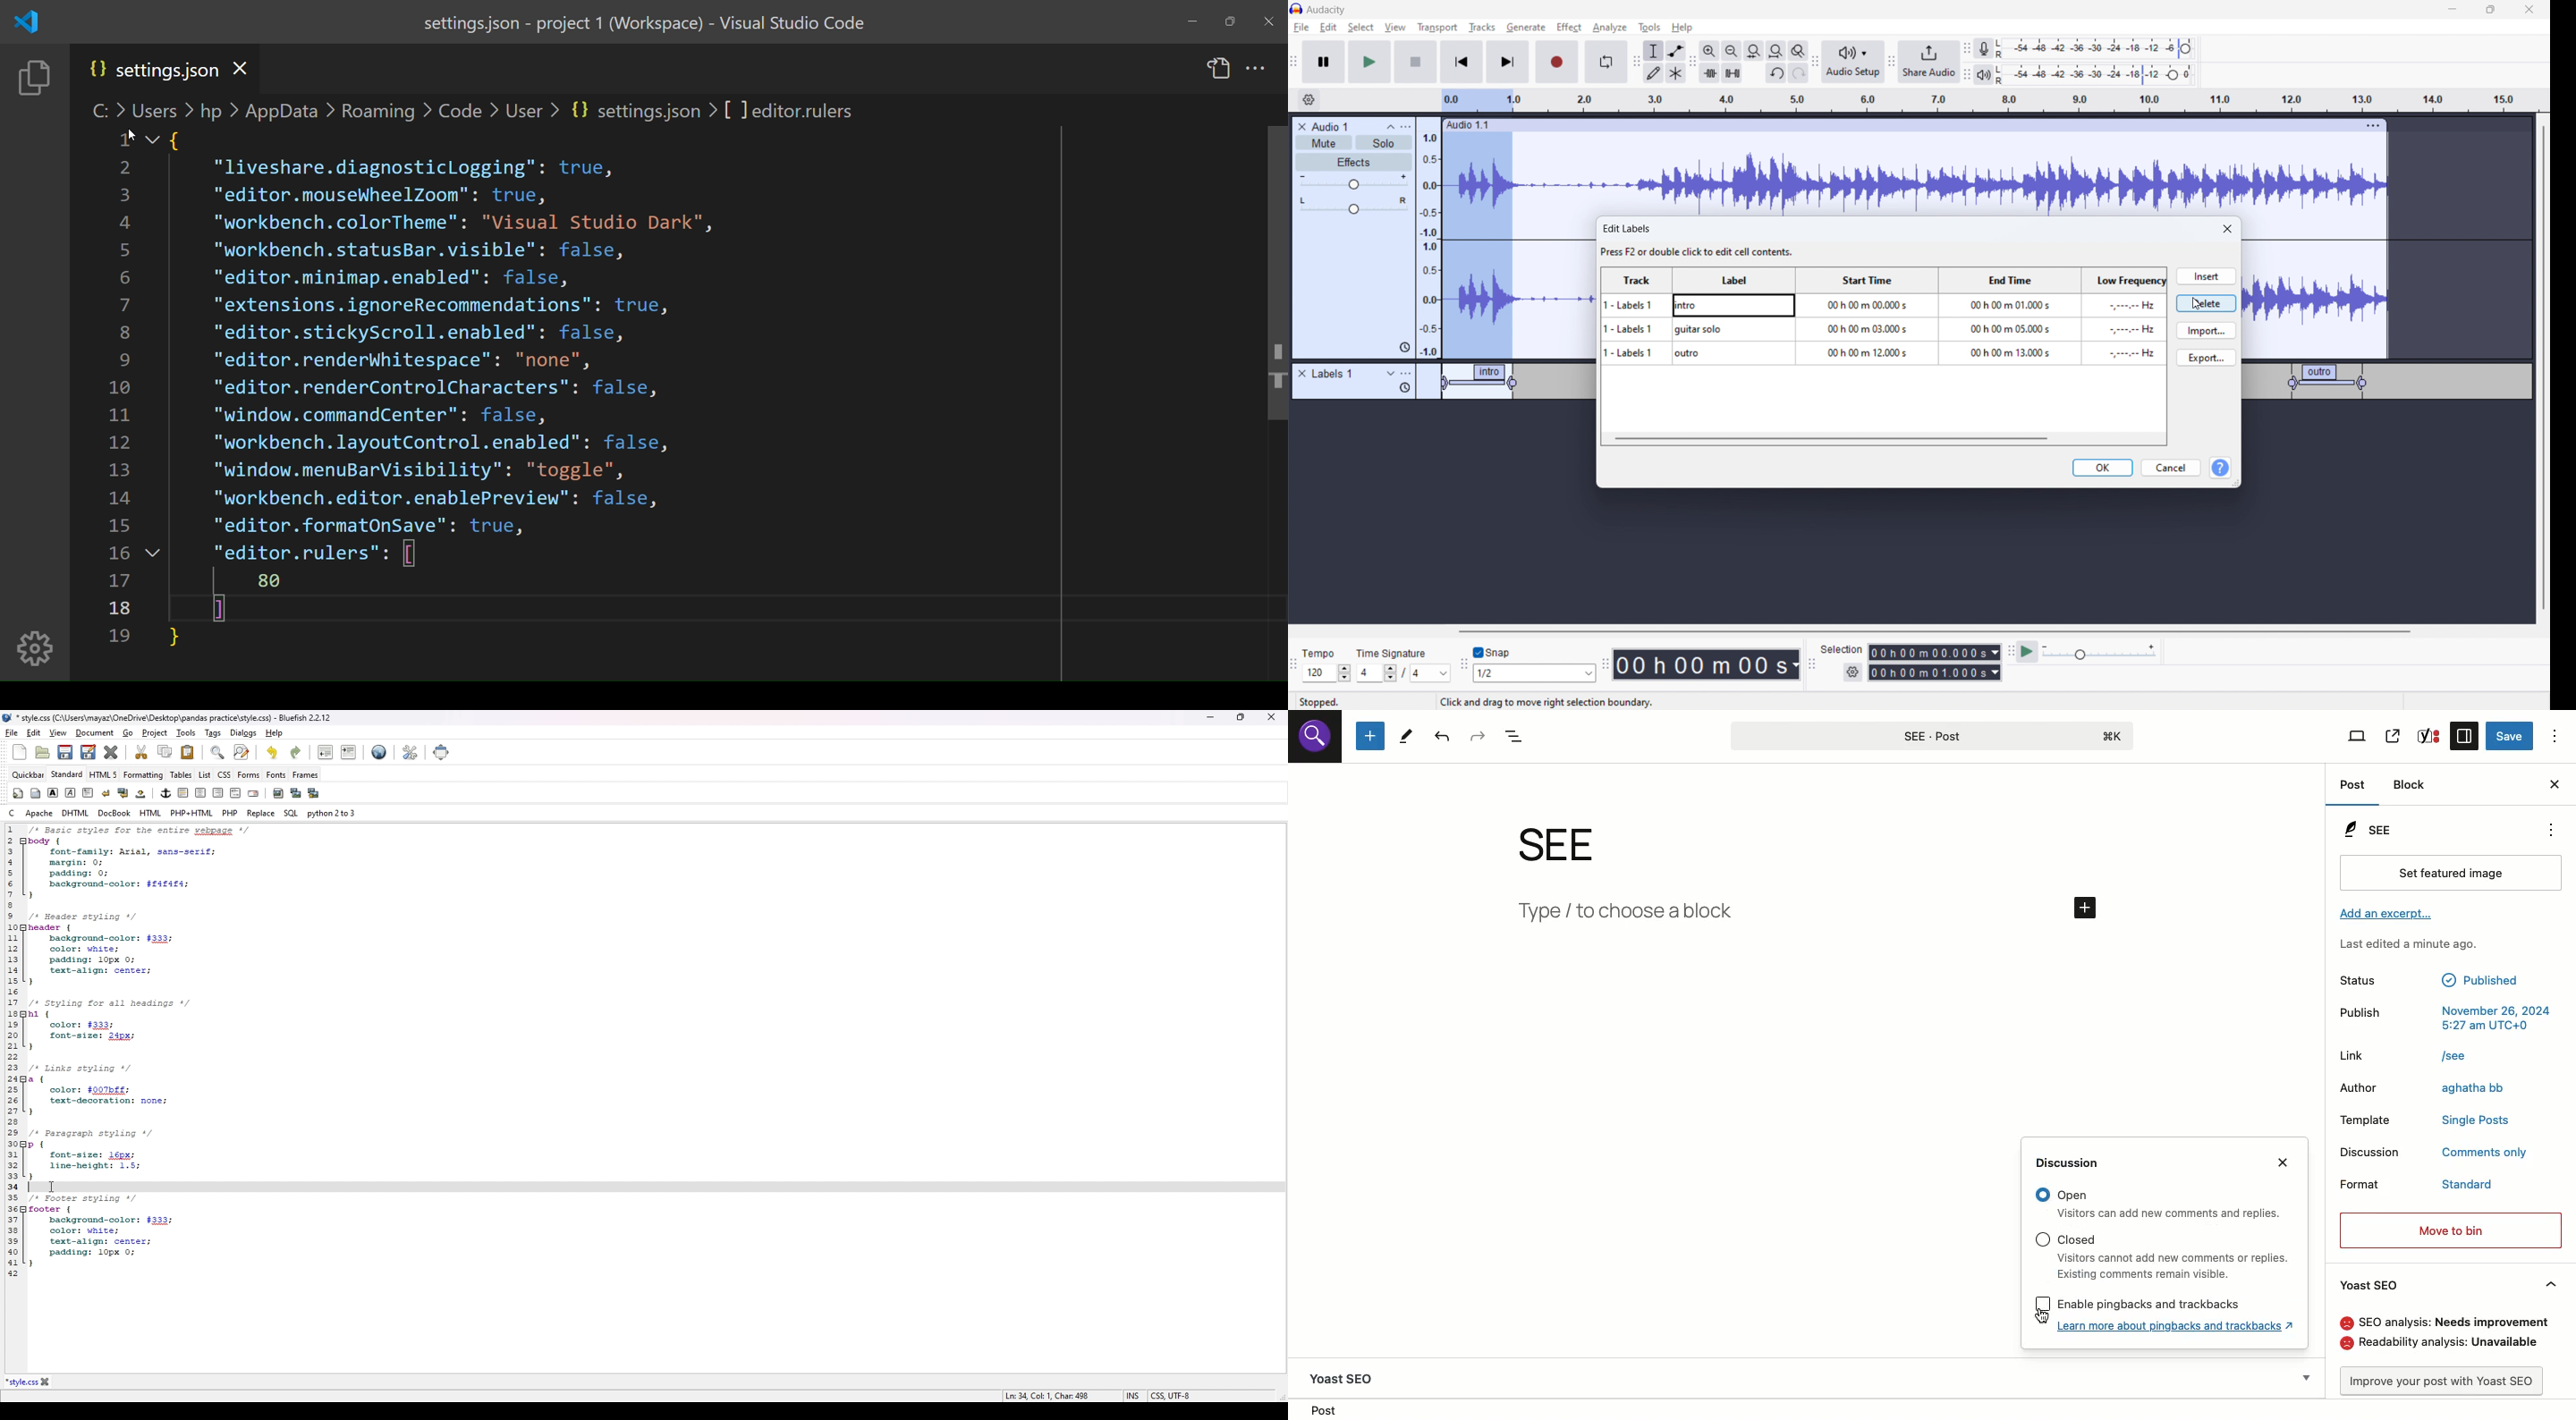 Image resolution: width=2576 pixels, height=1428 pixels. Describe the element at coordinates (1935, 651) in the screenshot. I see `selection start time` at that location.